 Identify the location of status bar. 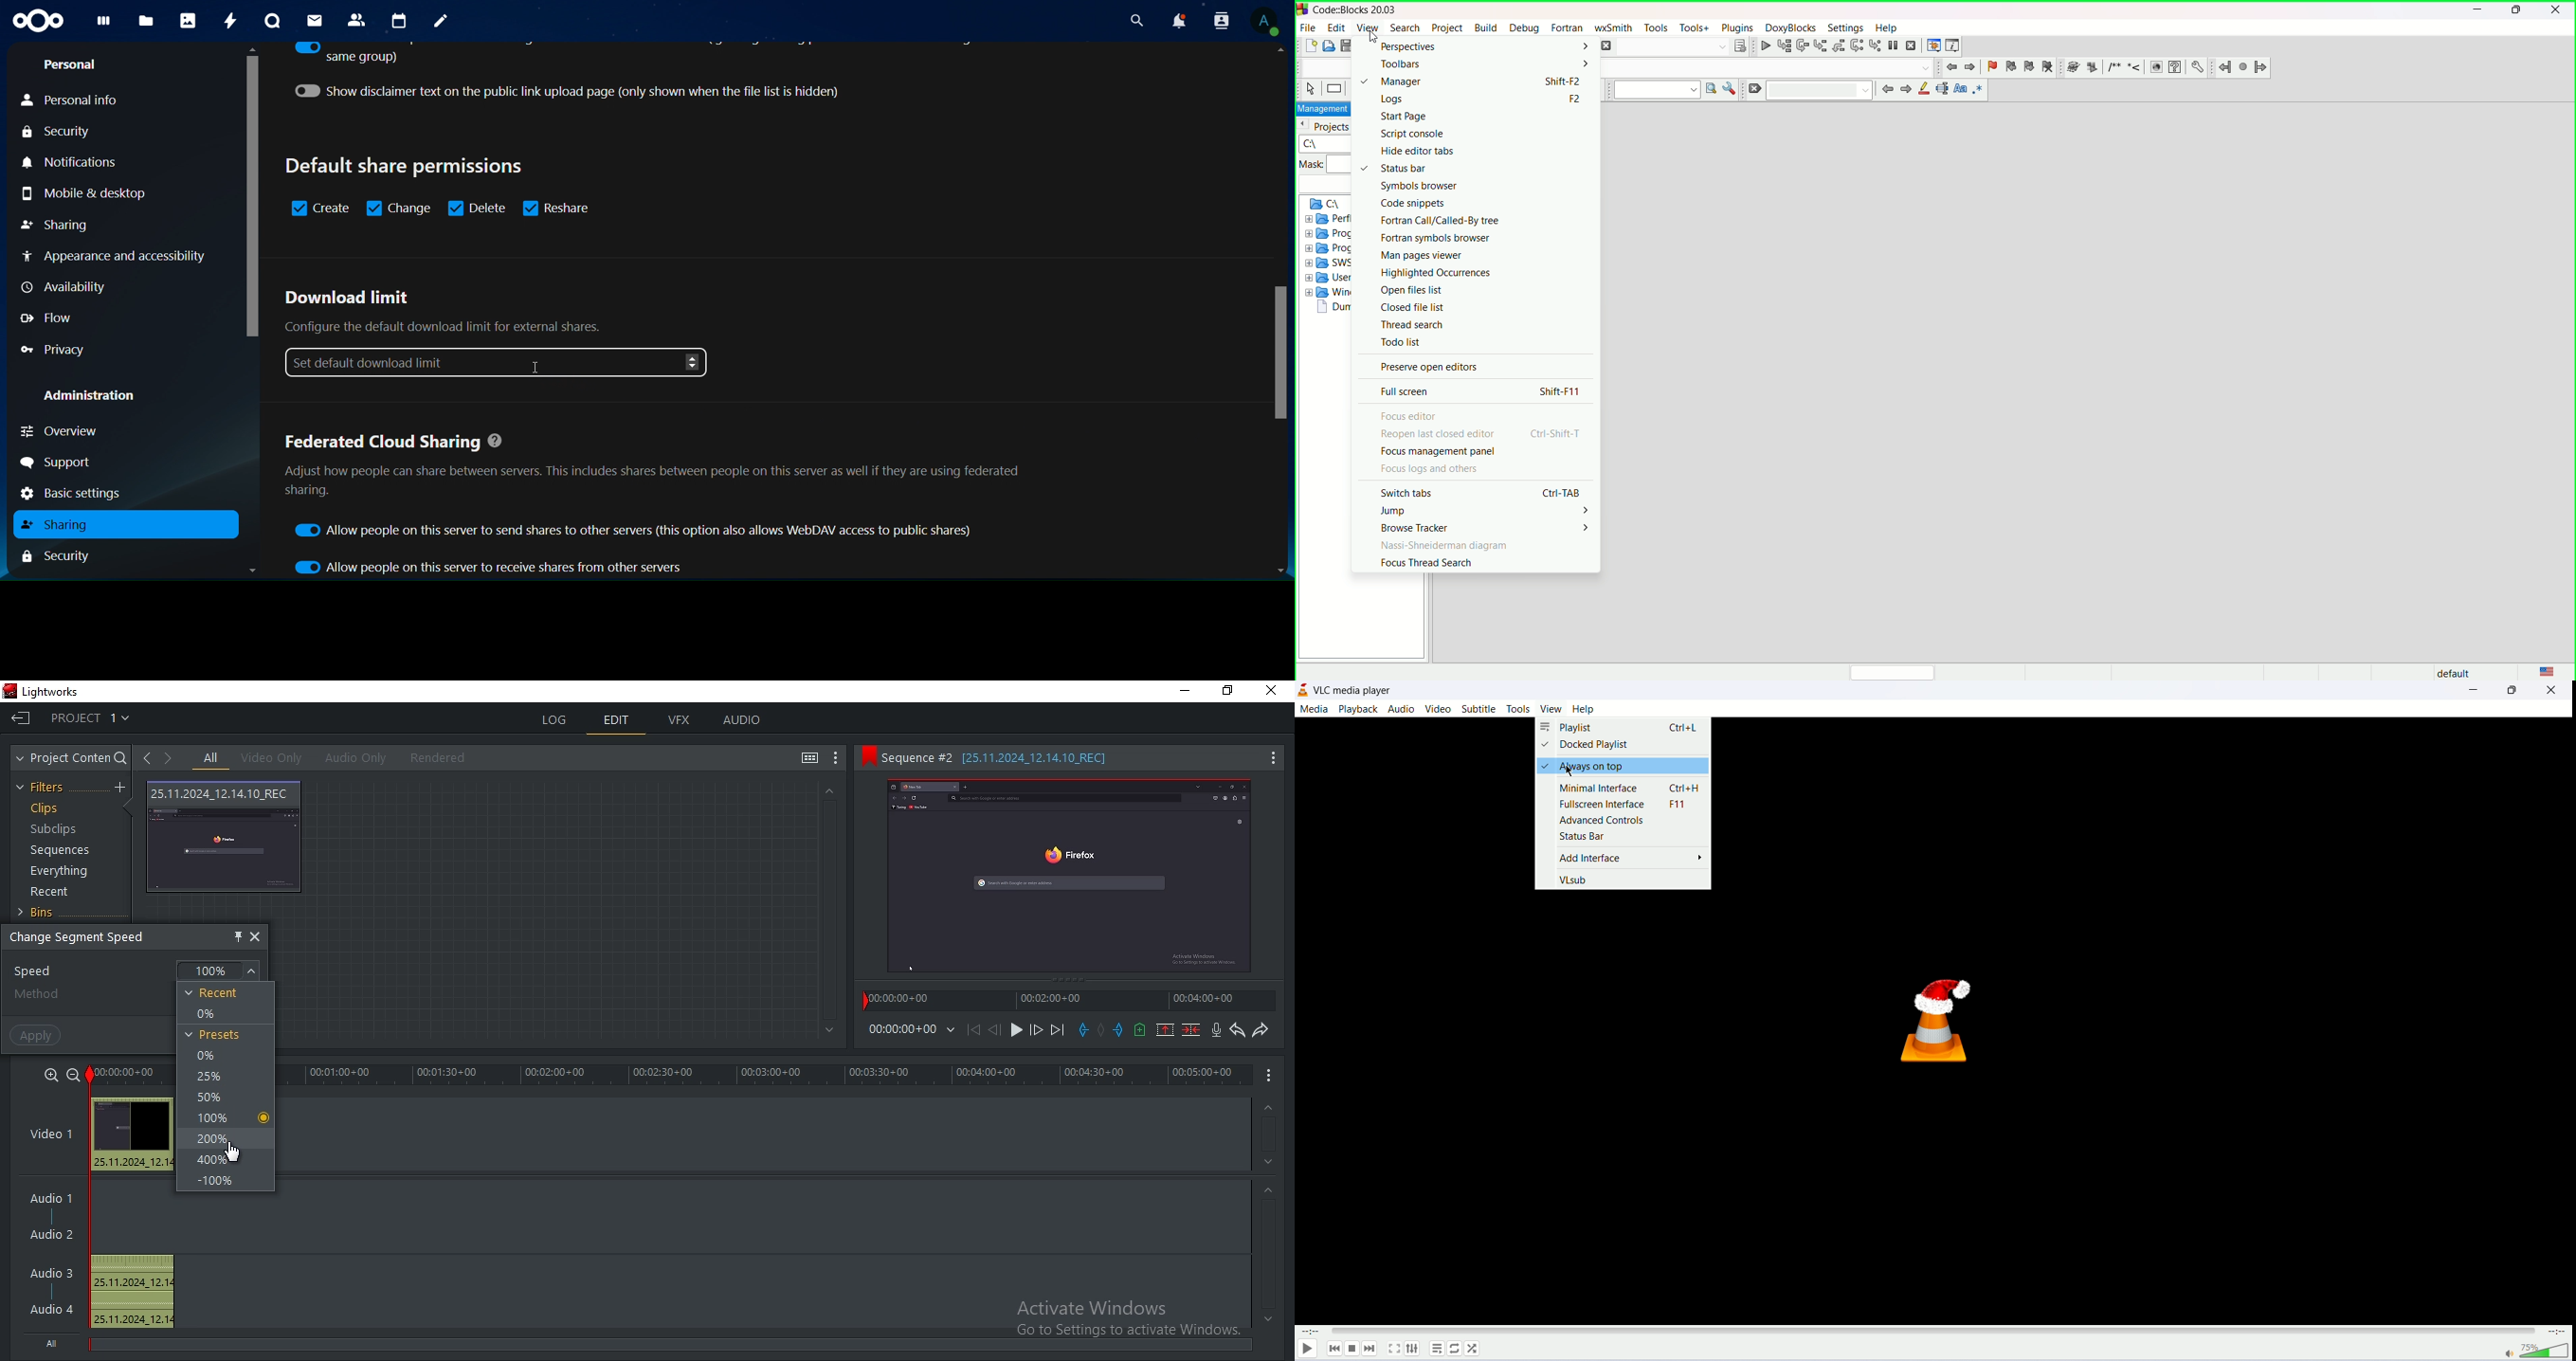
(1393, 169).